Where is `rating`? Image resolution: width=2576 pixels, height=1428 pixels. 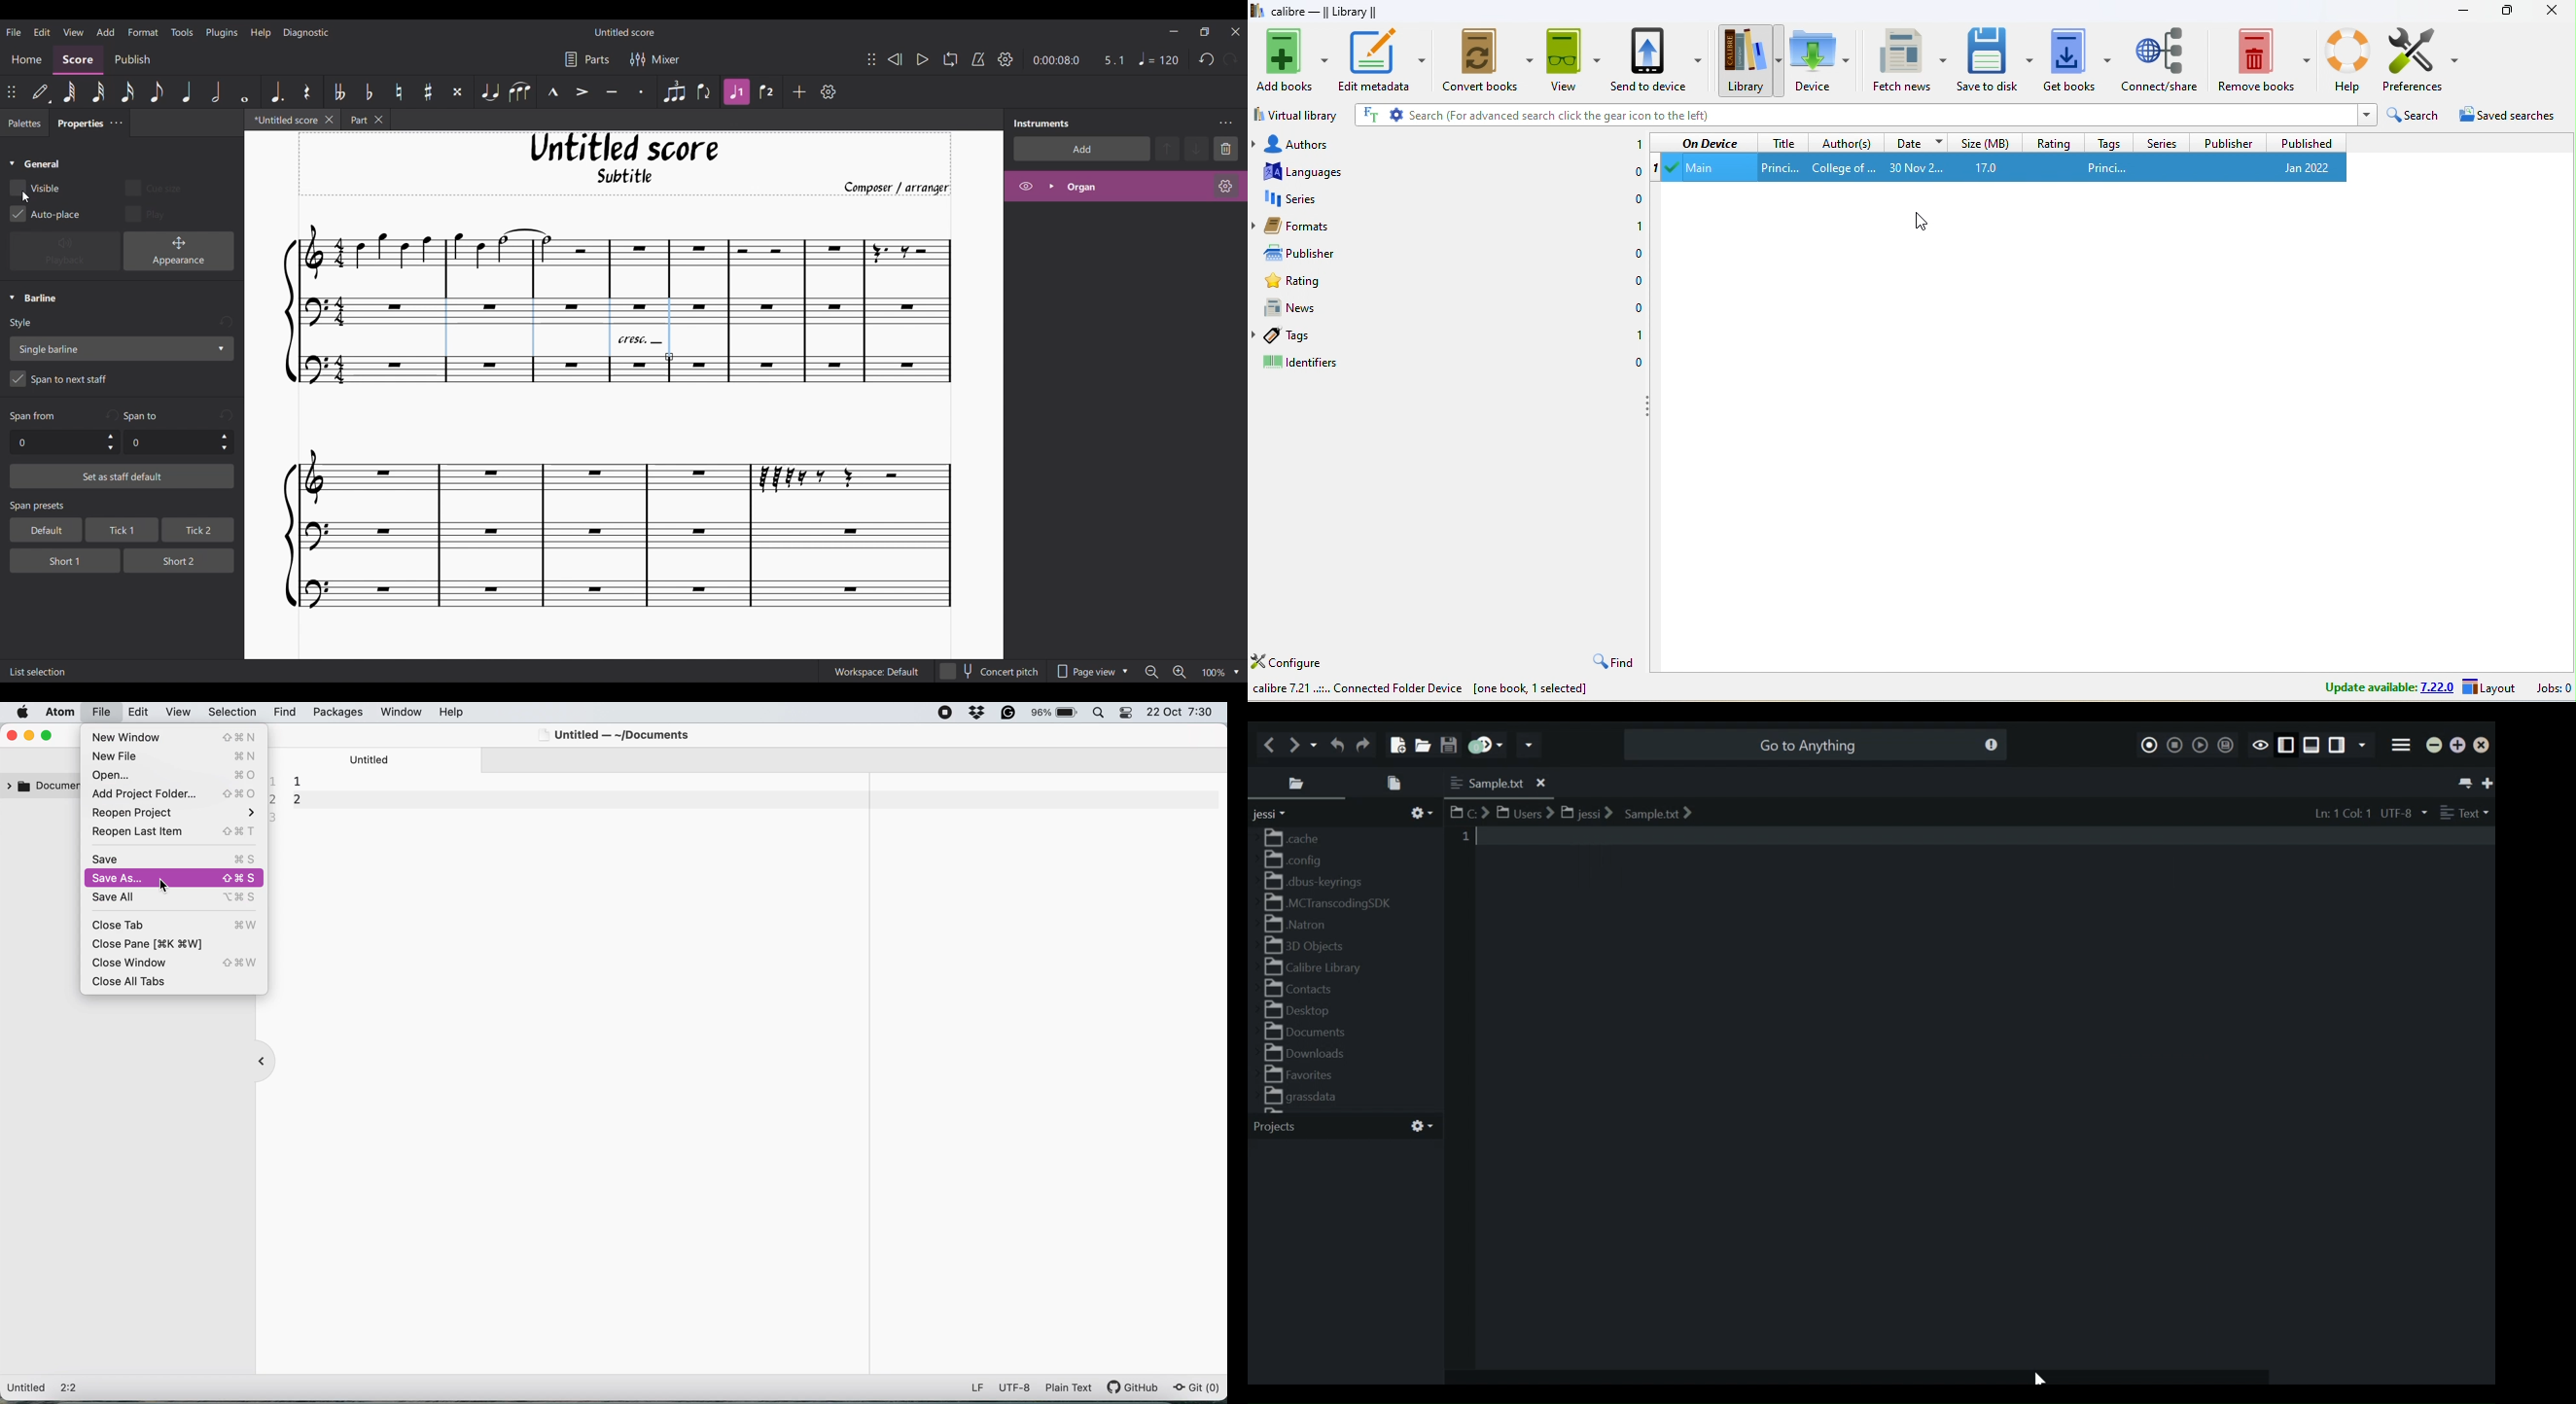 rating is located at coordinates (2053, 142).